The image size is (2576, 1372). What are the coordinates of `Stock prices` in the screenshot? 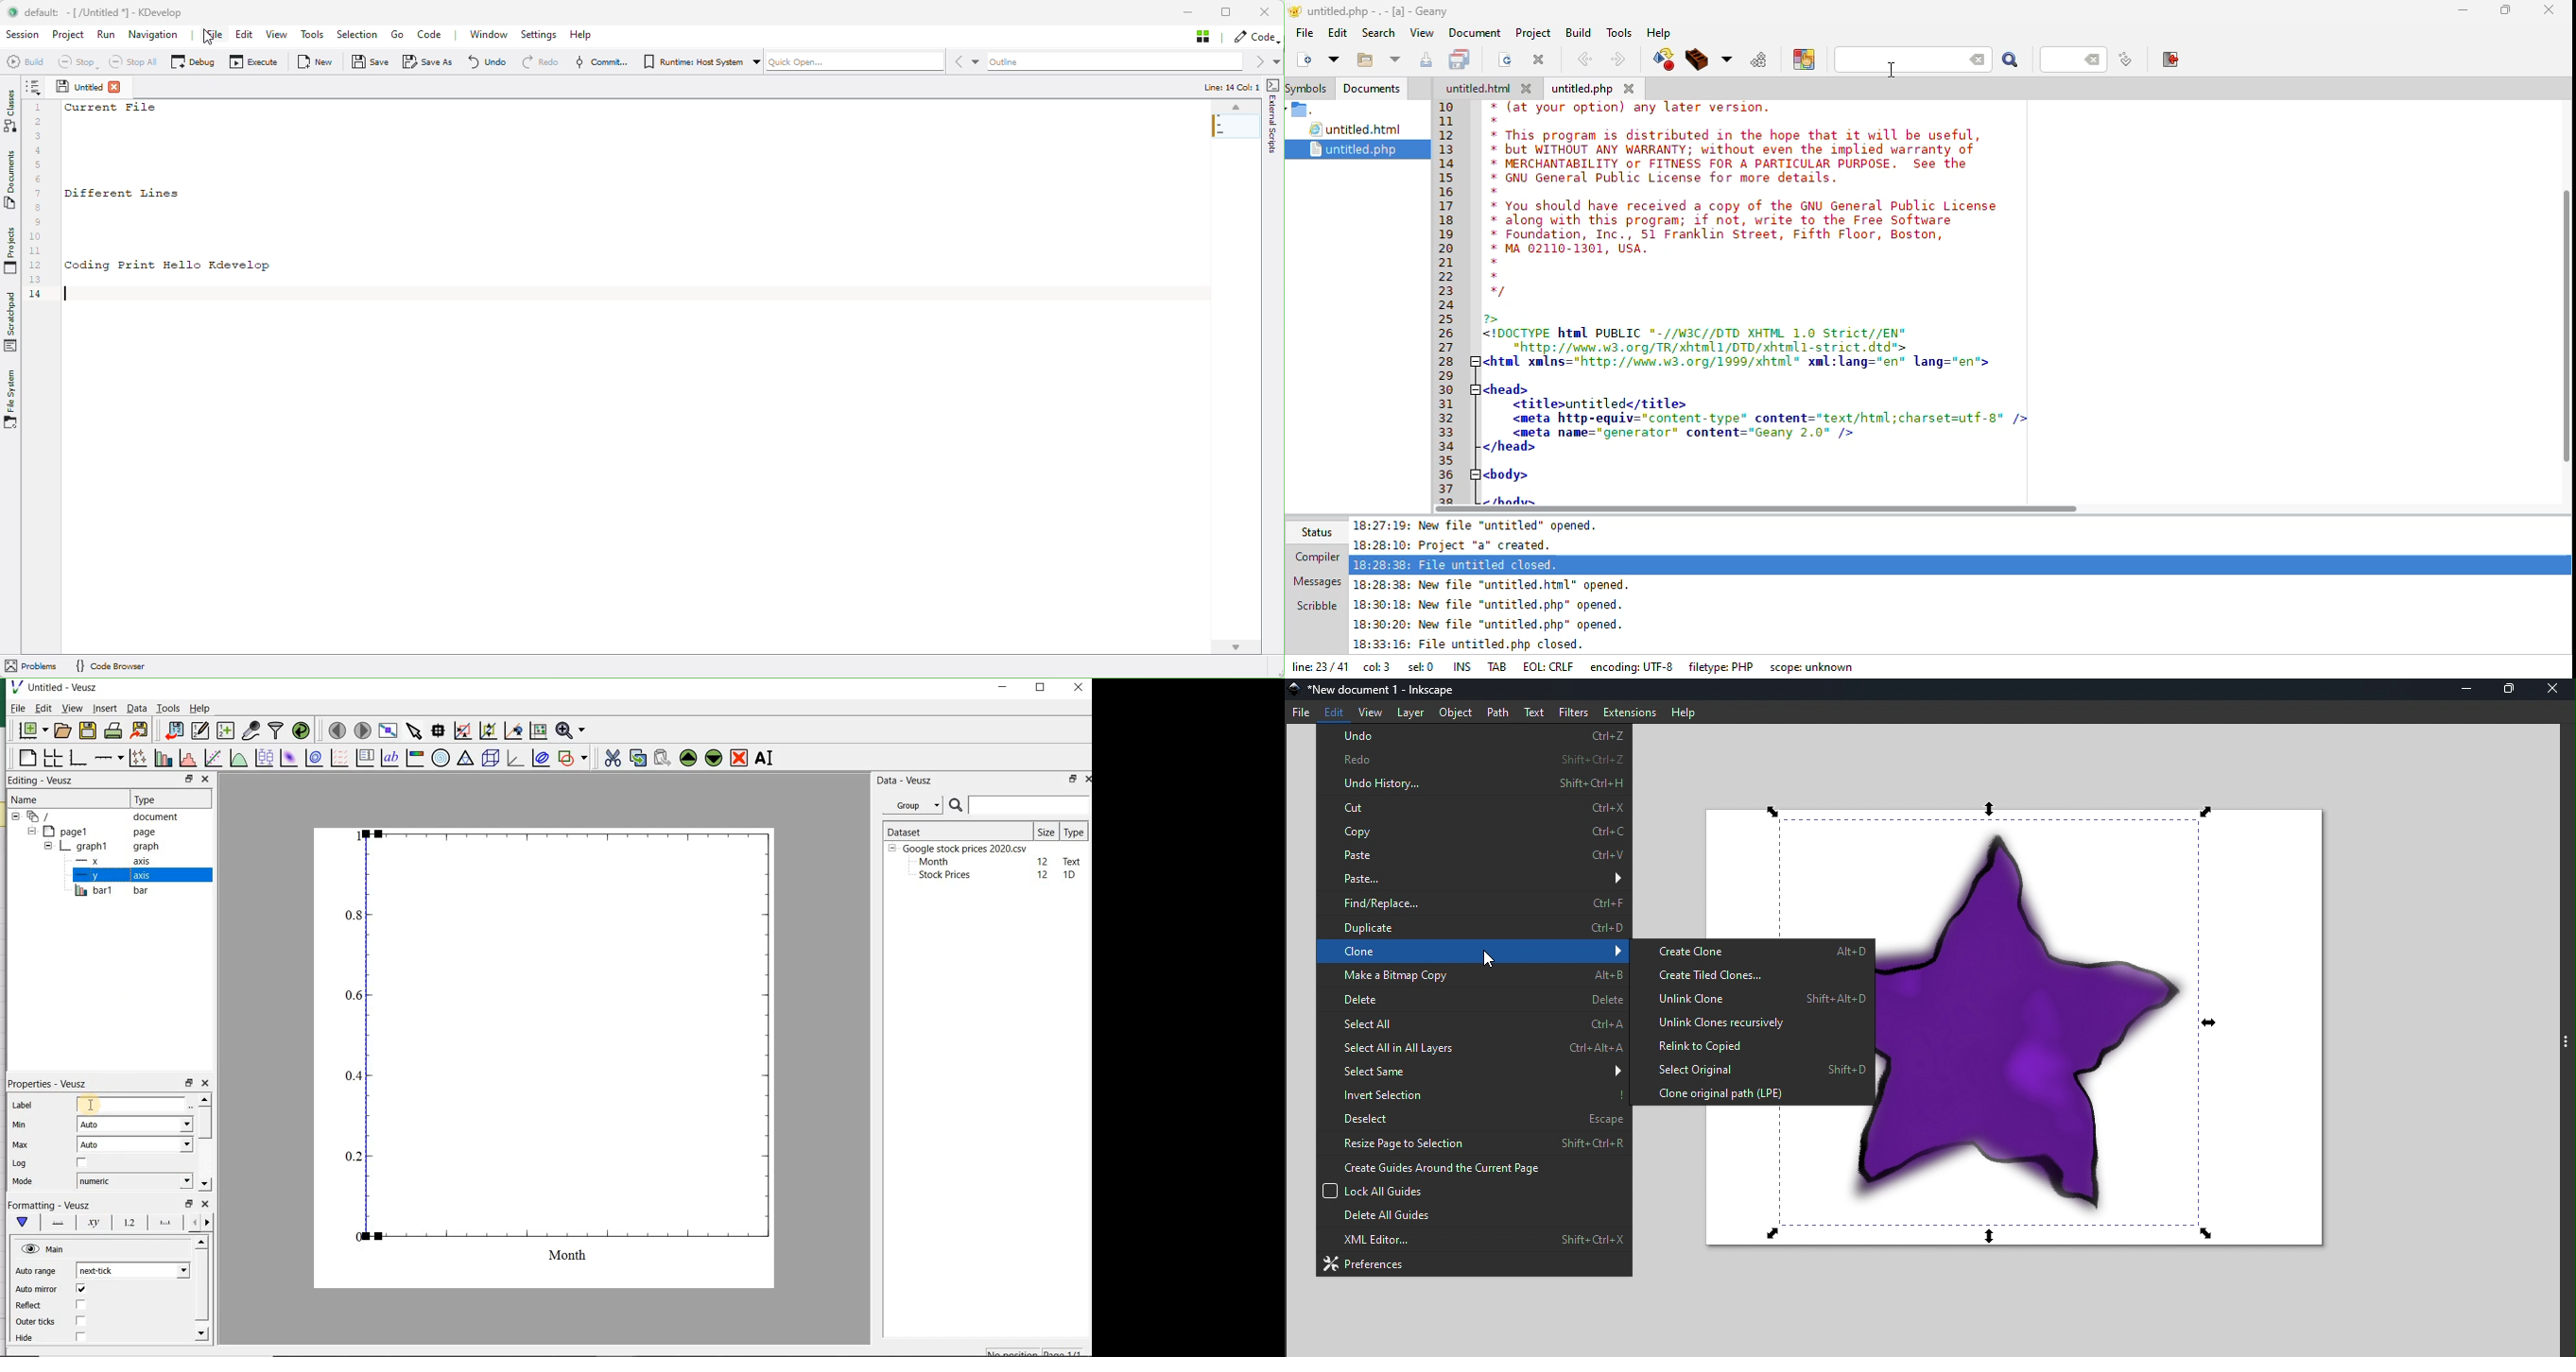 It's located at (939, 875).